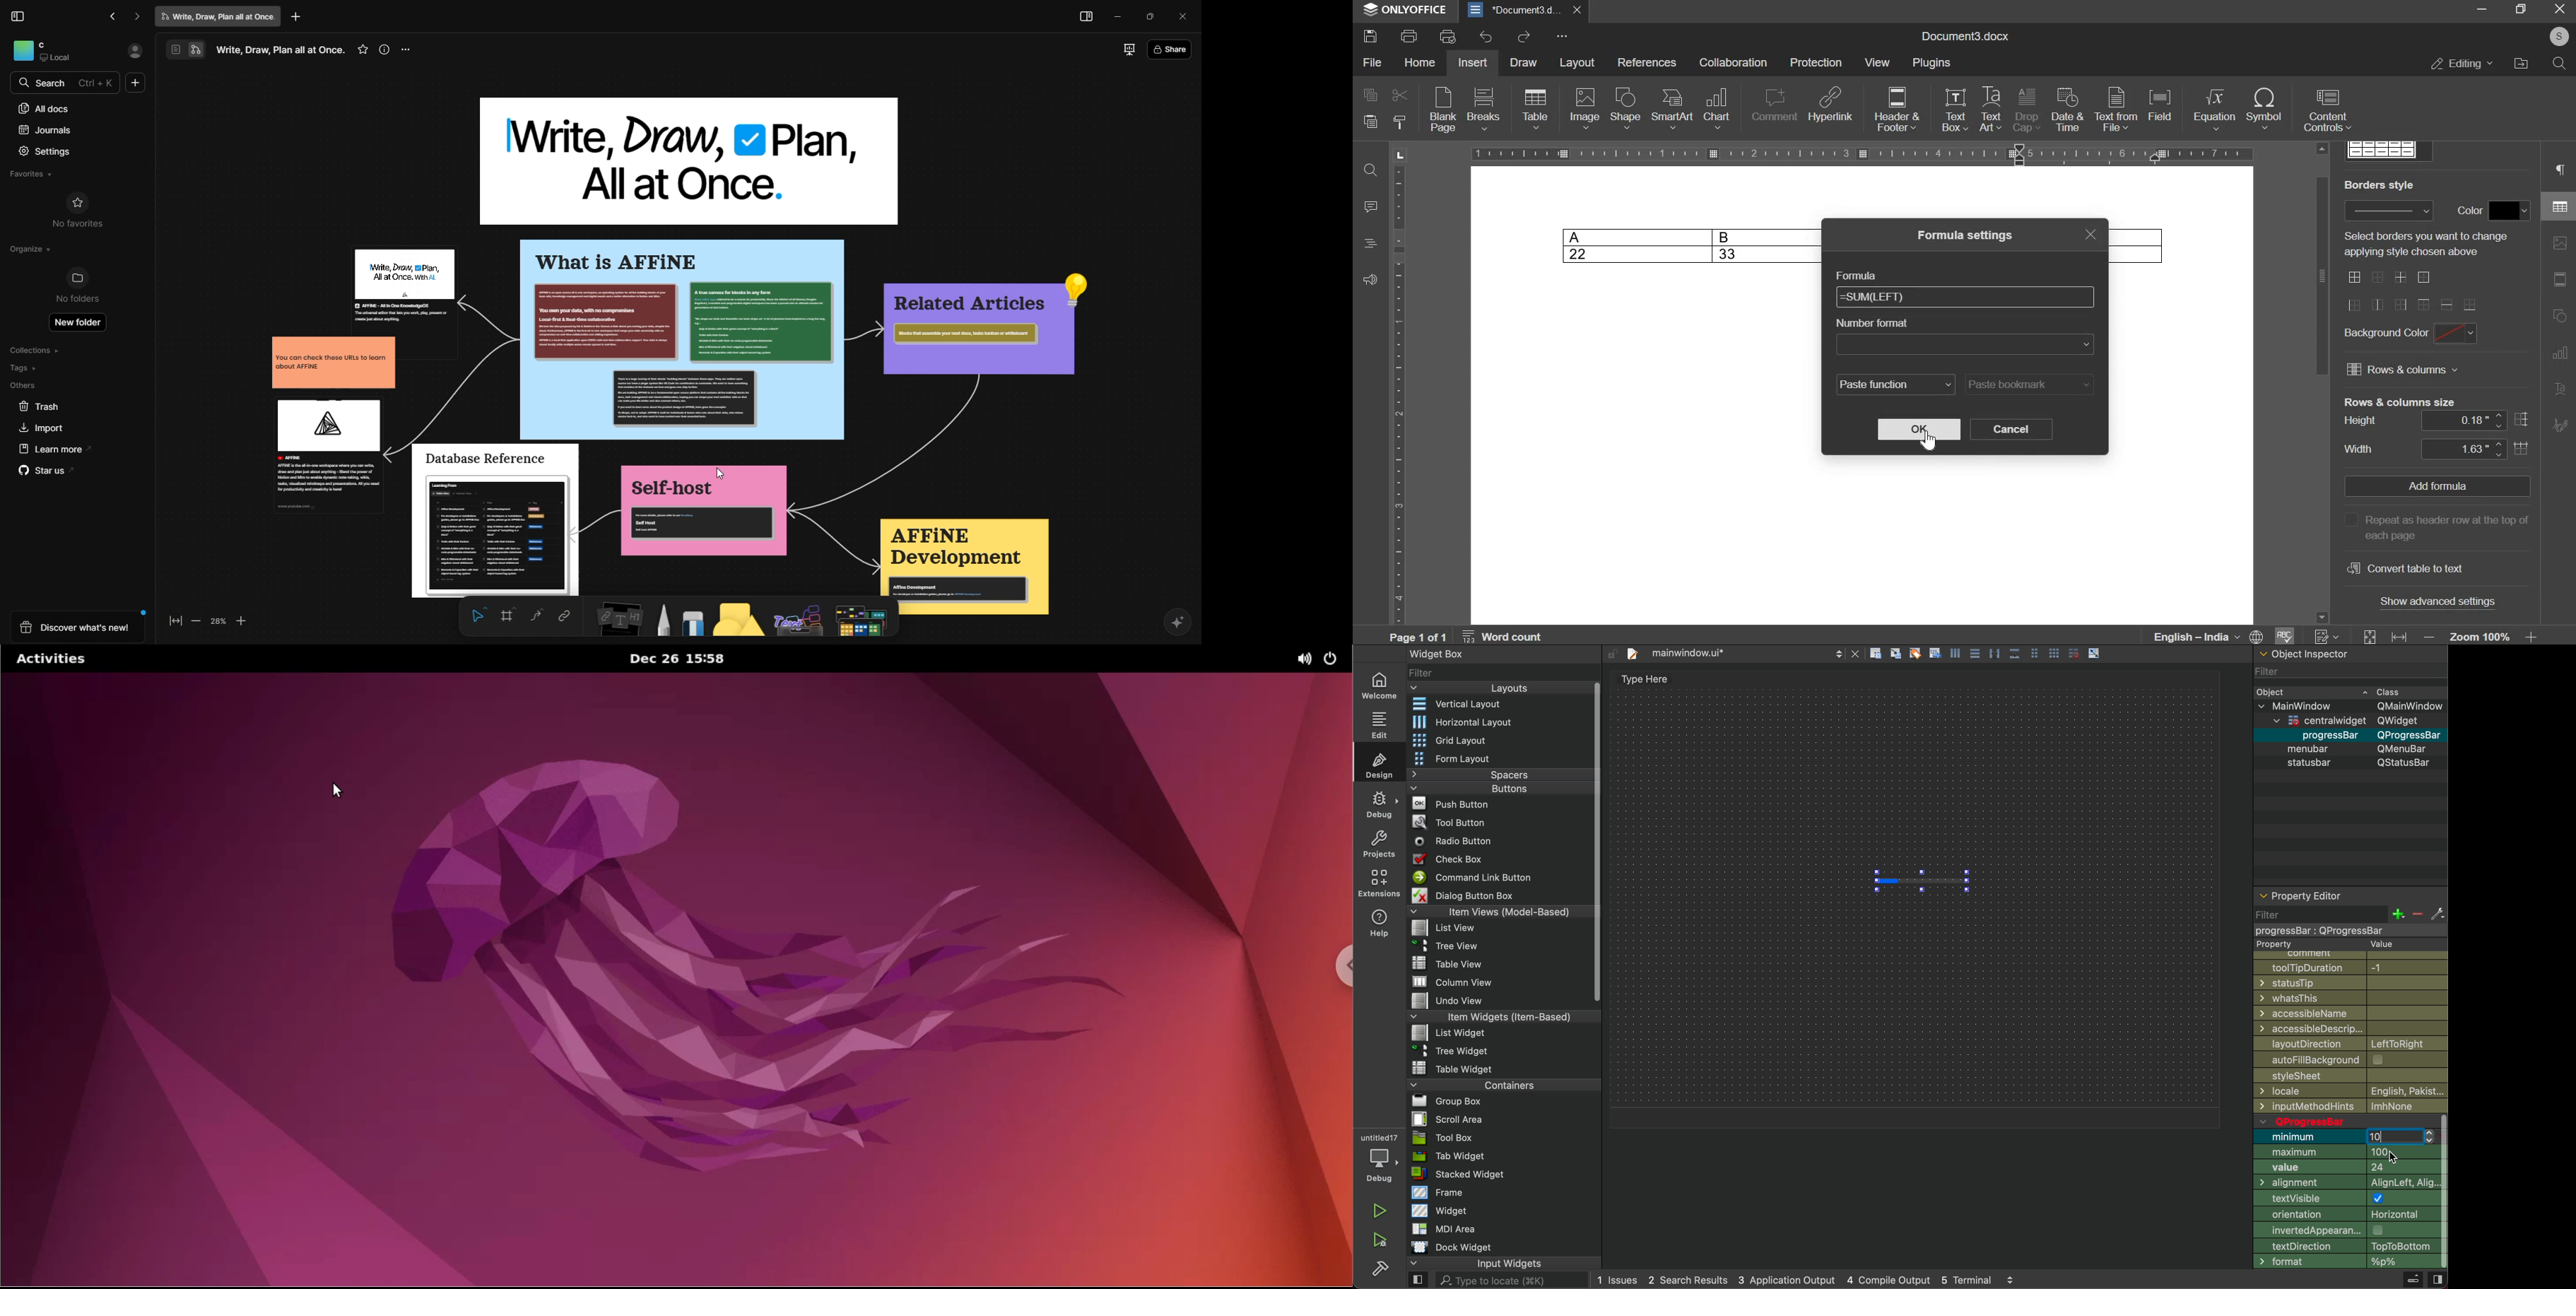 The height and width of the screenshot is (1316, 2576). What do you see at coordinates (2481, 636) in the screenshot?
I see `Zoom 100%` at bounding box center [2481, 636].